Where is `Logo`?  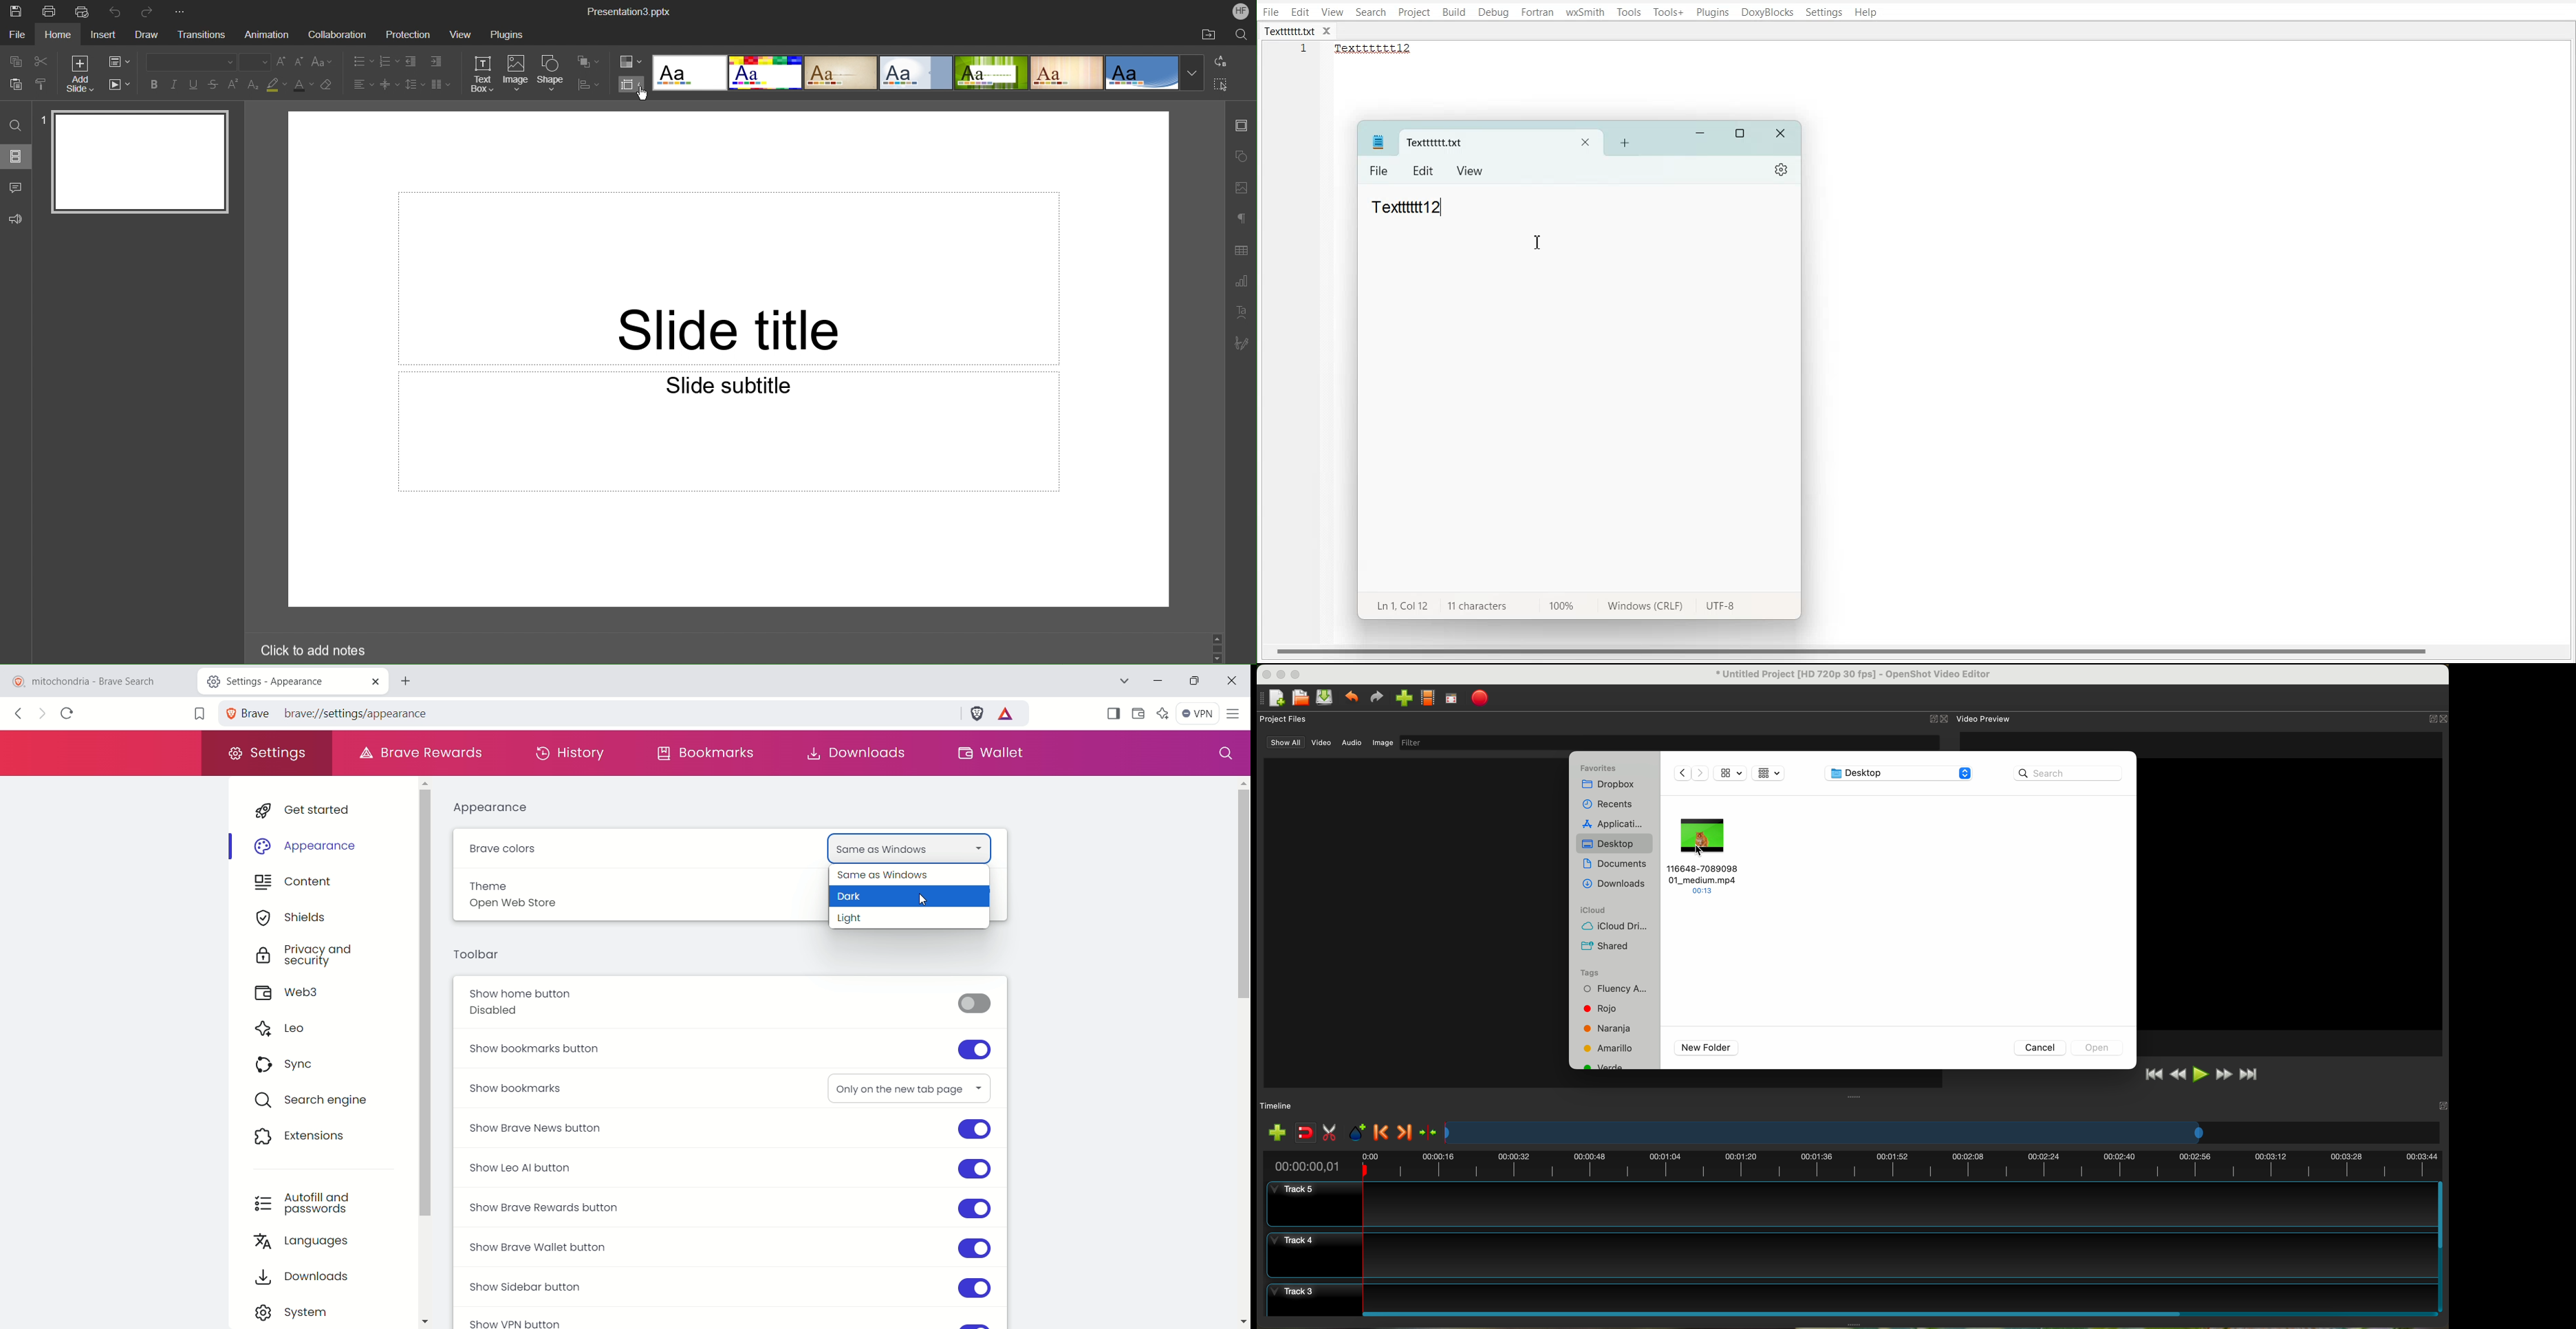 Logo is located at coordinates (1378, 142).